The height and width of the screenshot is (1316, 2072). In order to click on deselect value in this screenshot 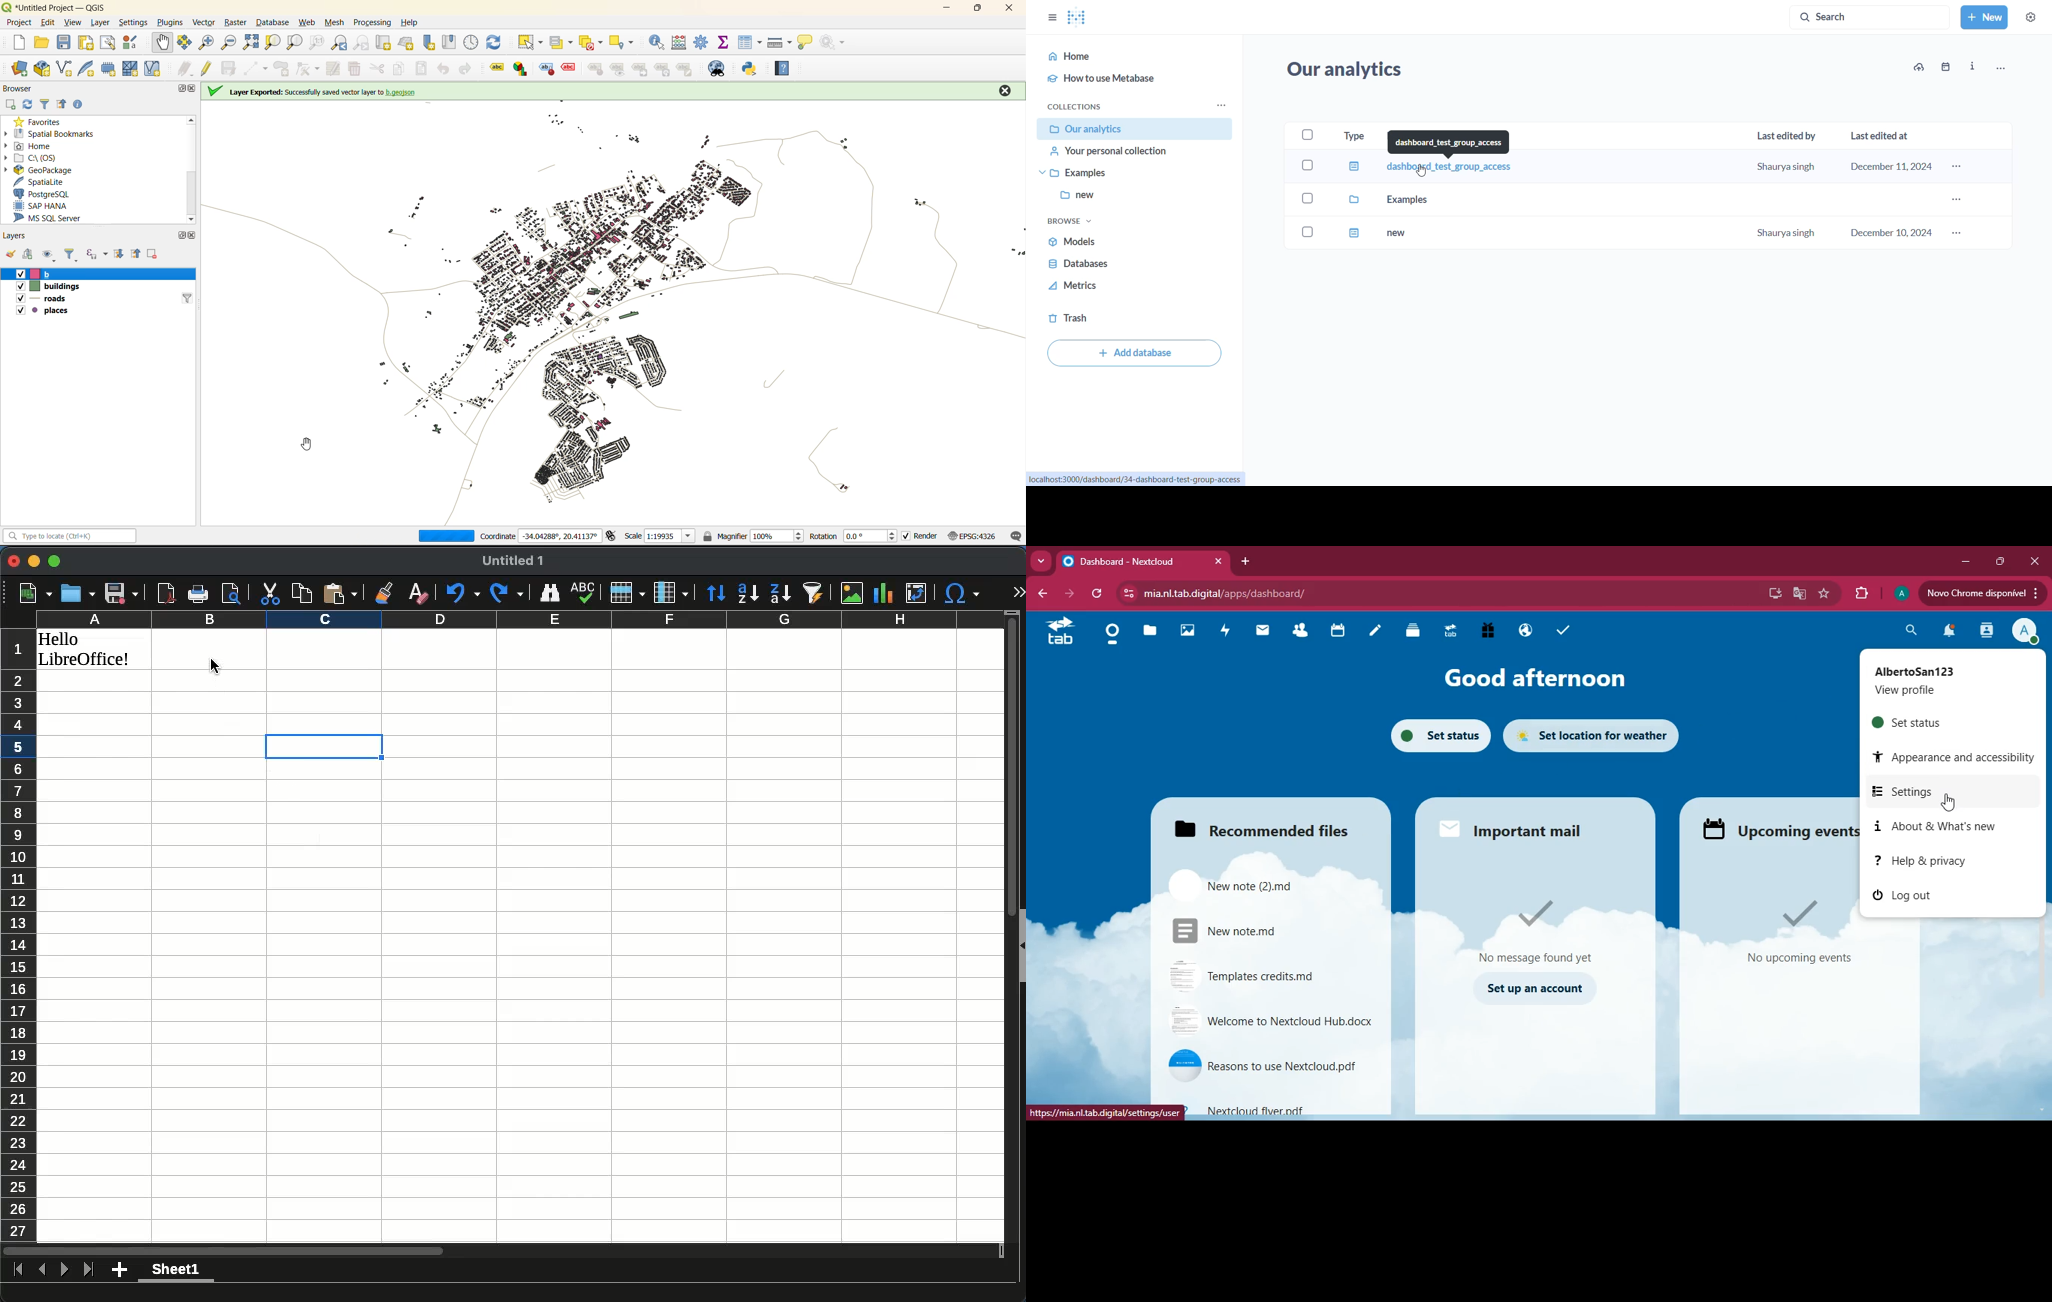, I will do `click(593, 43)`.